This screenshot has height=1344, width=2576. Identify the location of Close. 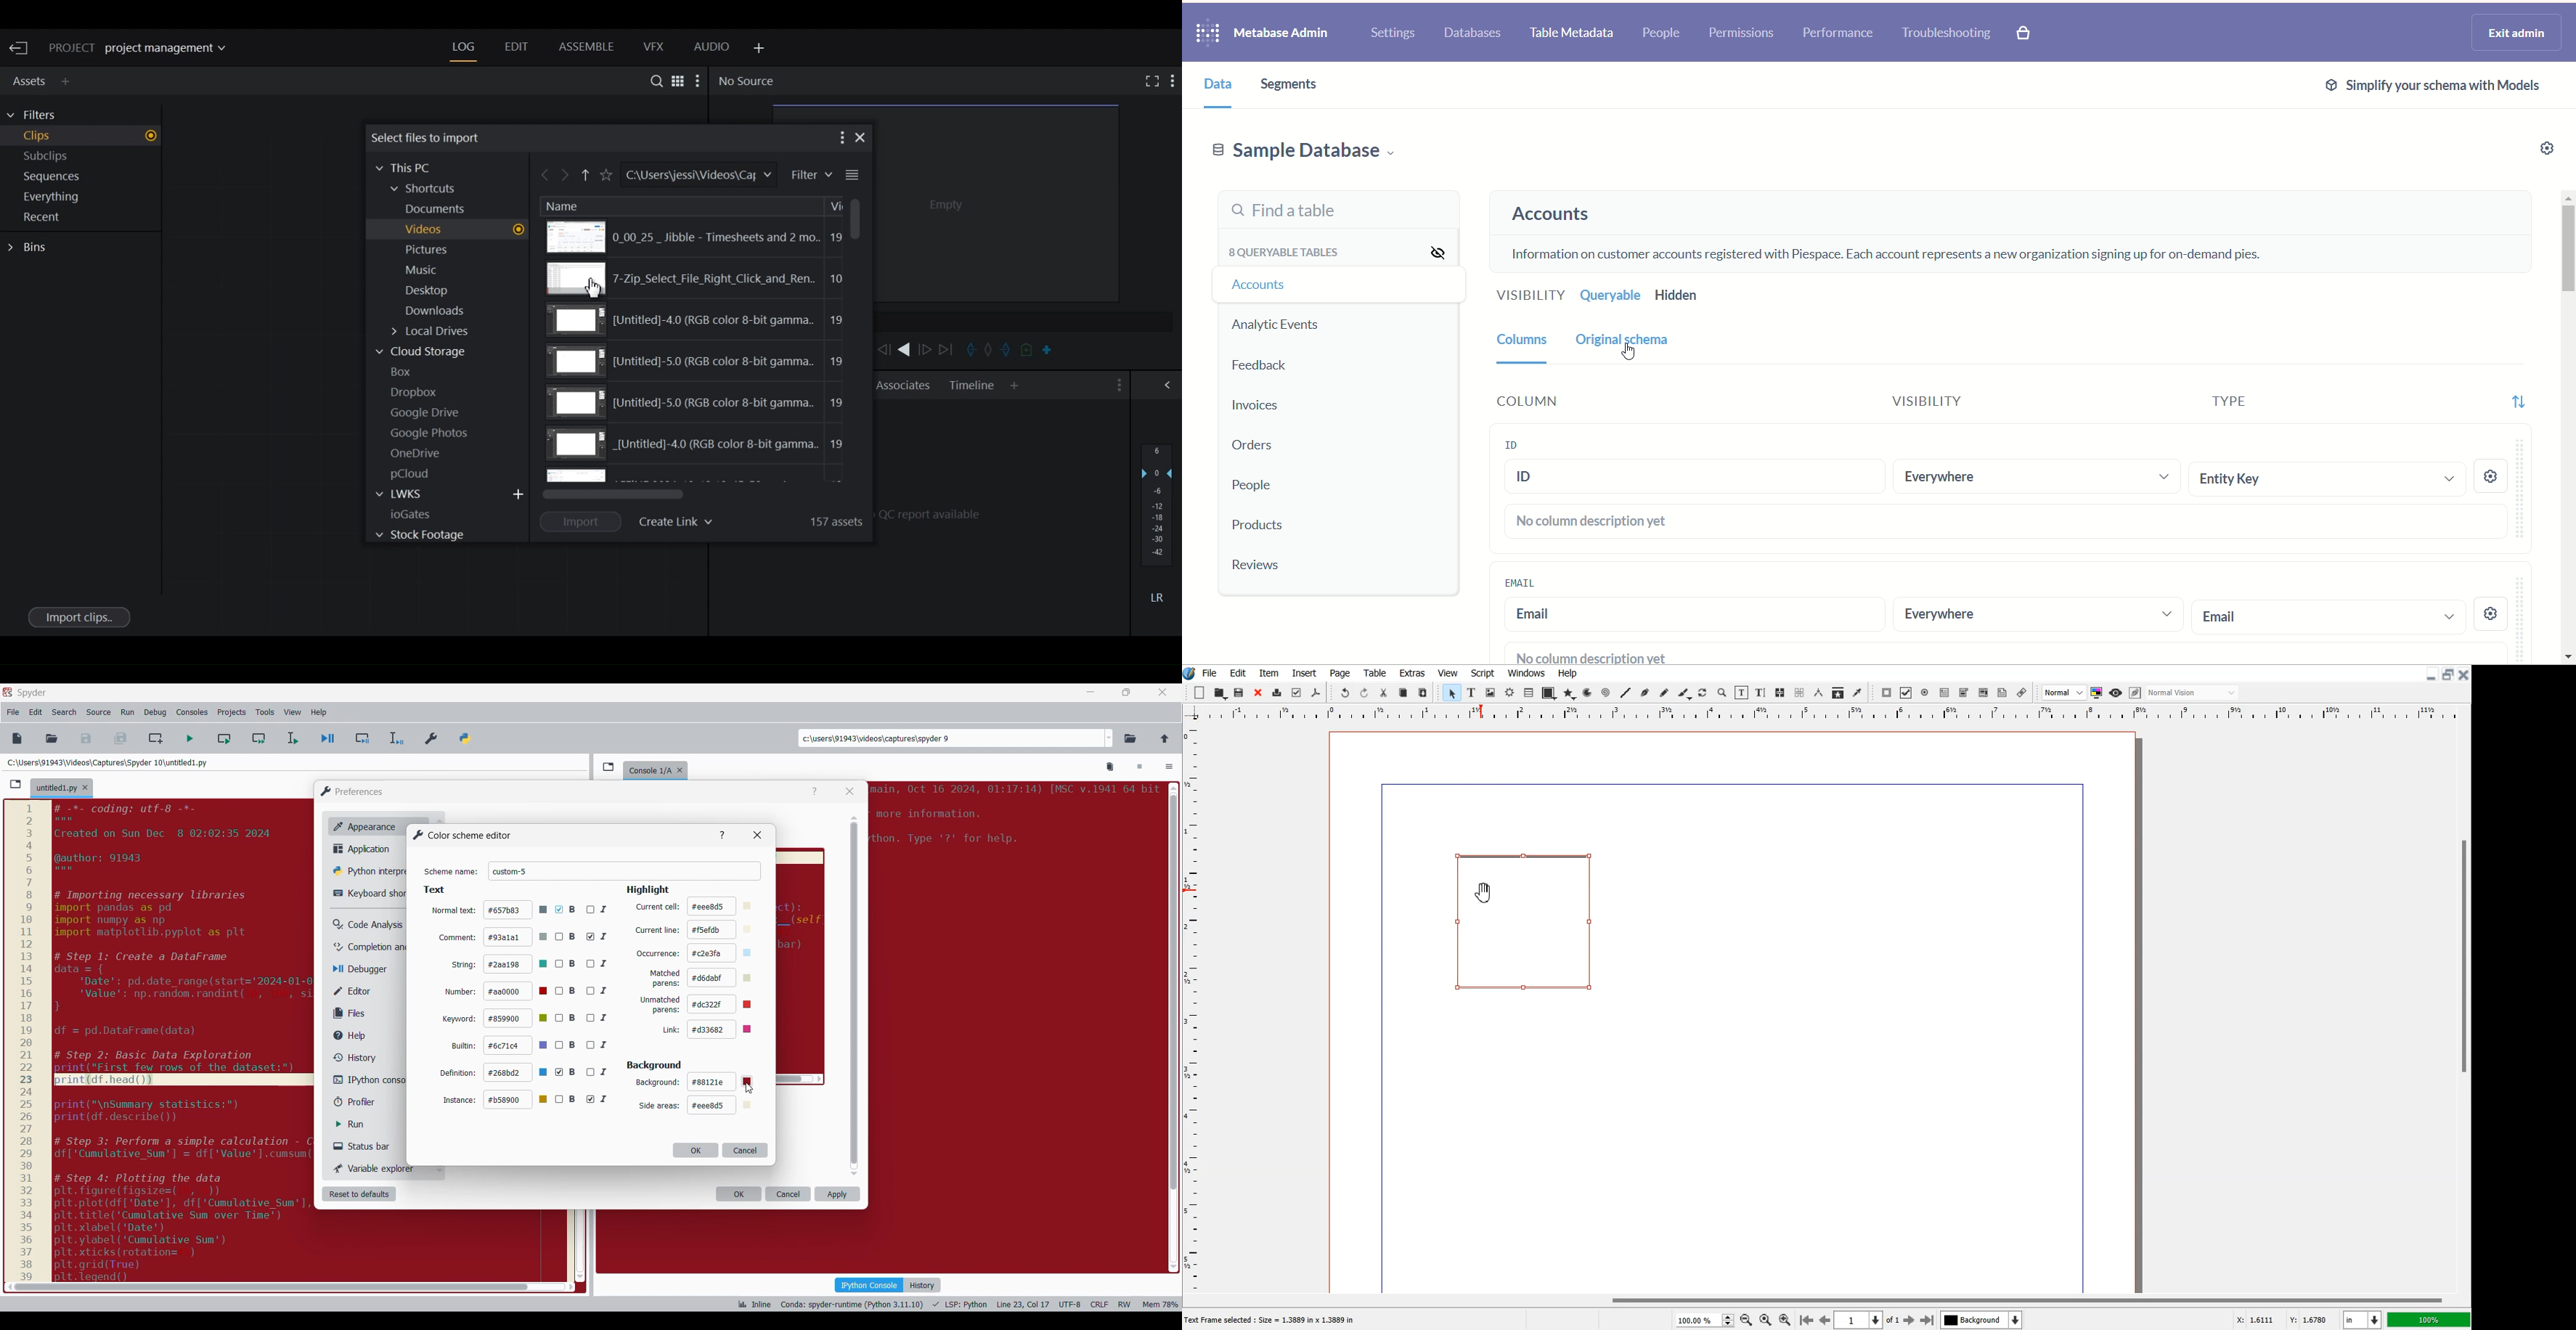
(2464, 674).